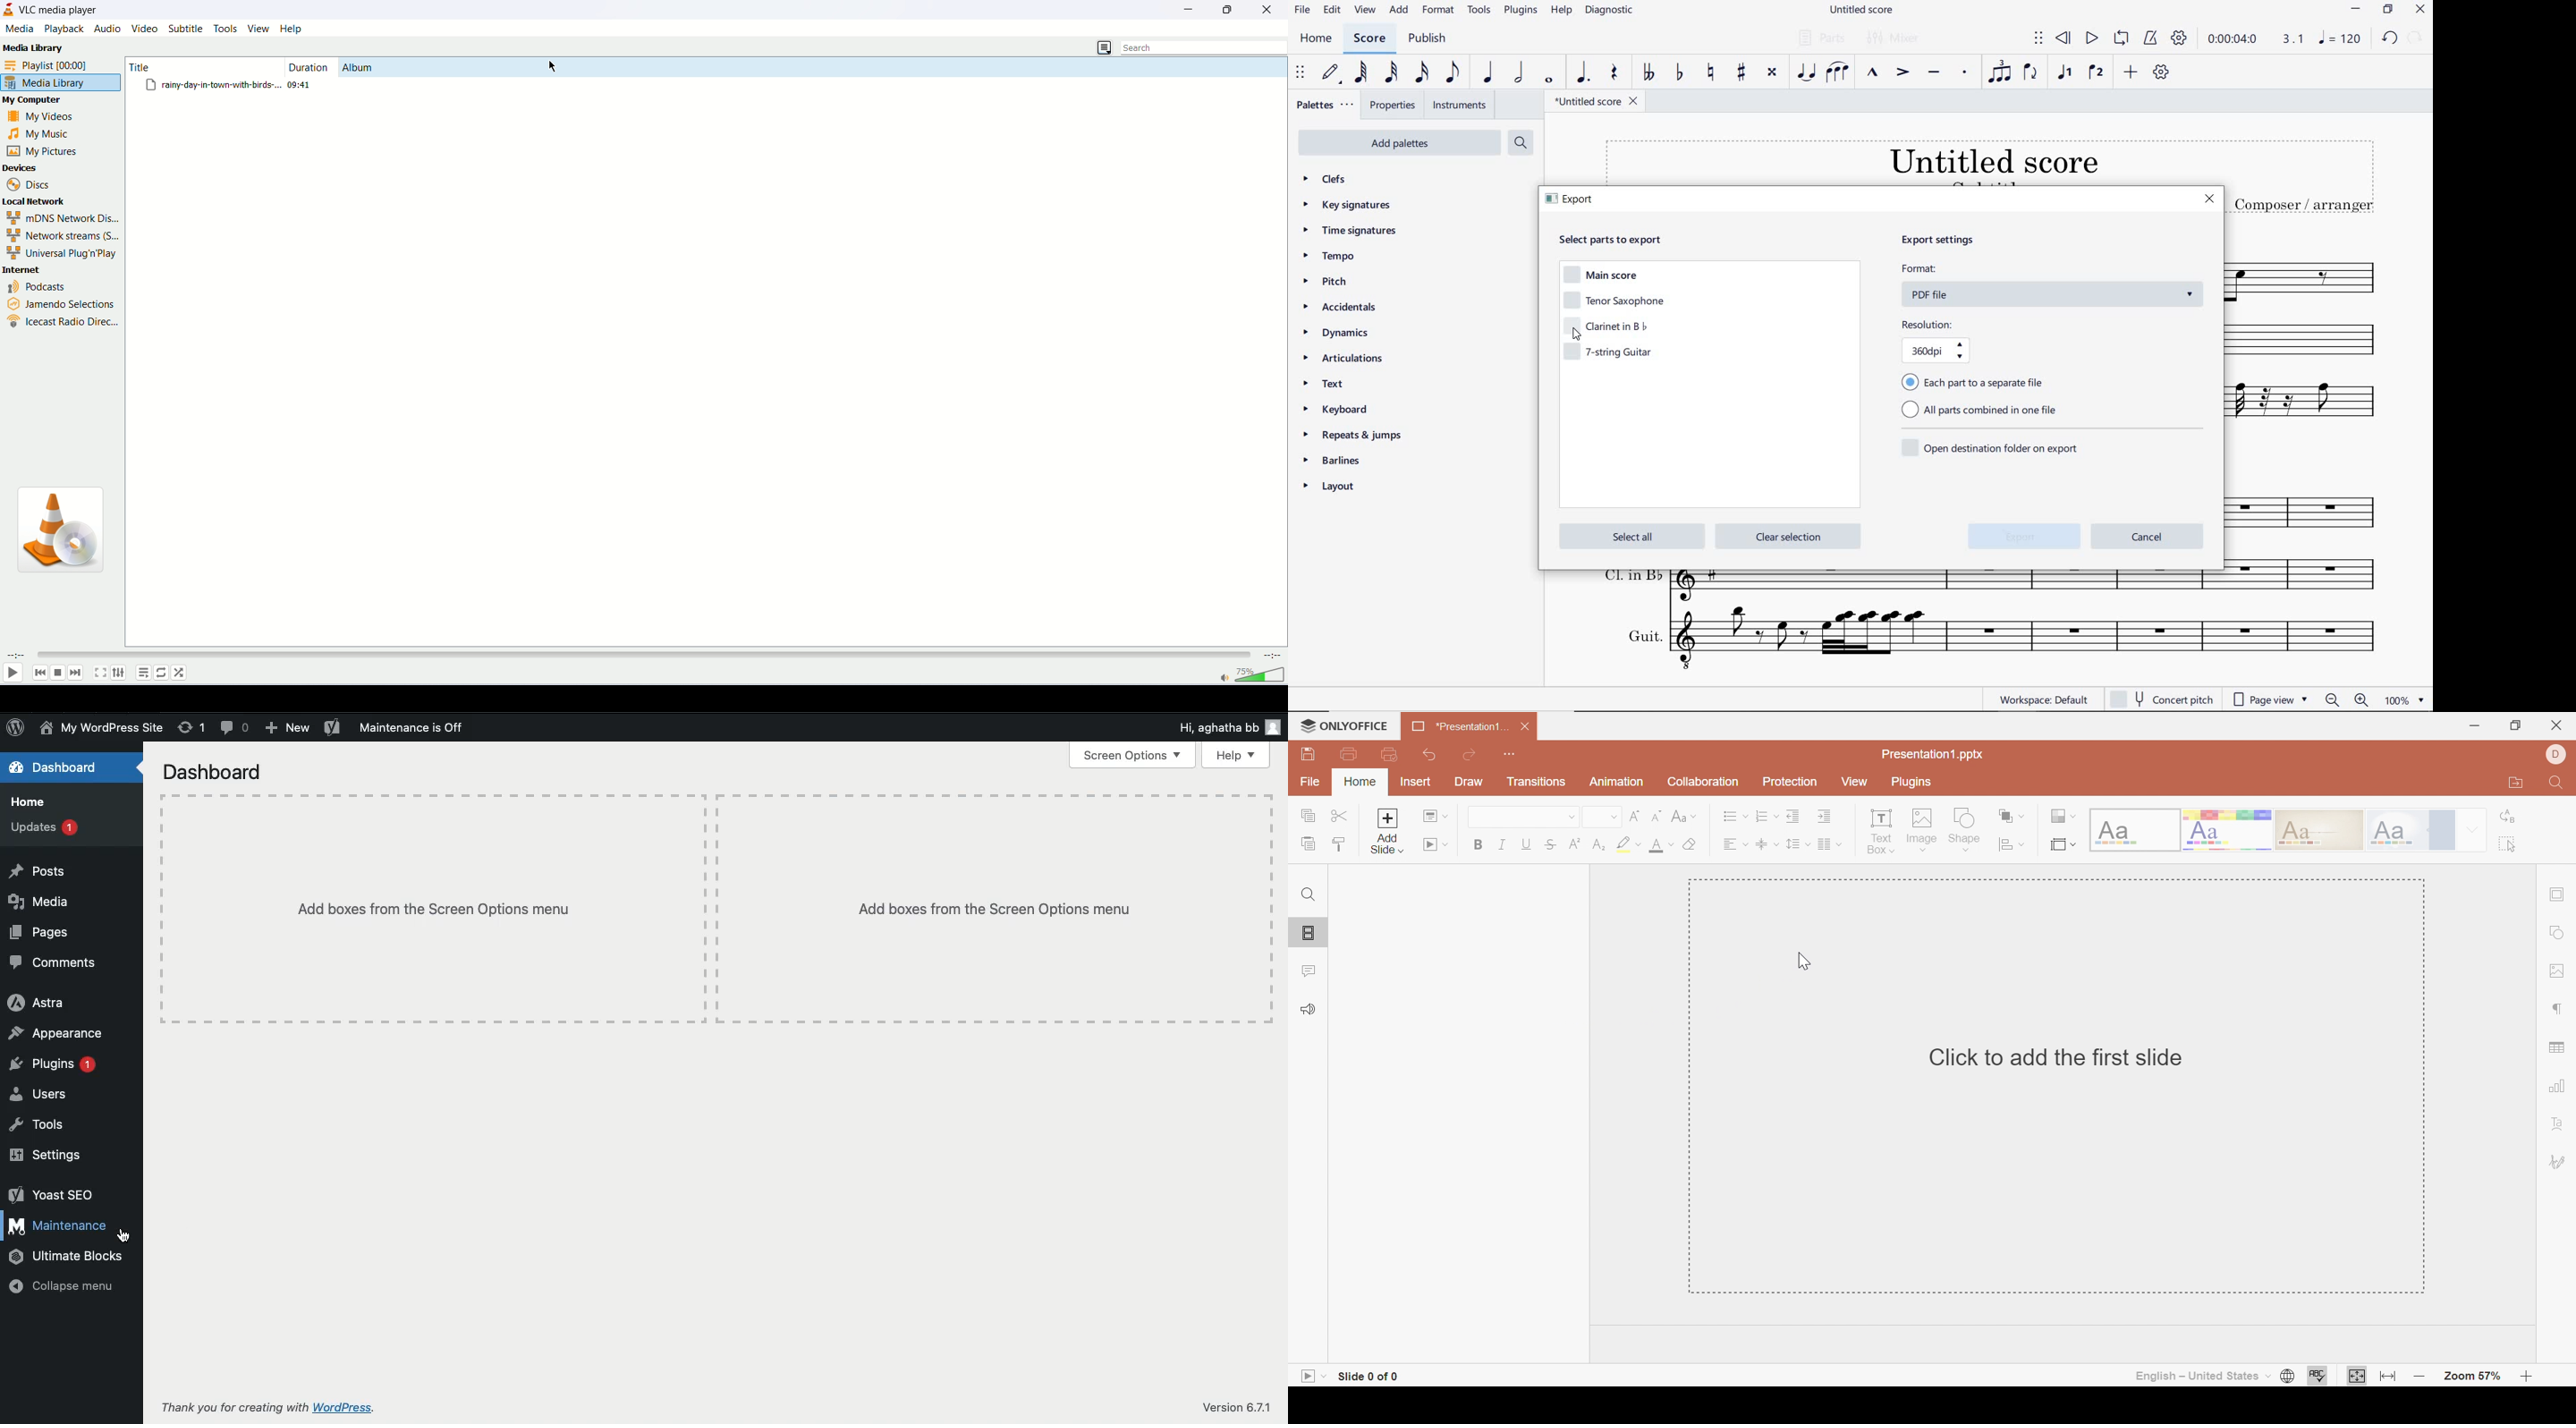 This screenshot has height=1428, width=2576. What do you see at coordinates (1671, 843) in the screenshot?
I see `Drop Down` at bounding box center [1671, 843].